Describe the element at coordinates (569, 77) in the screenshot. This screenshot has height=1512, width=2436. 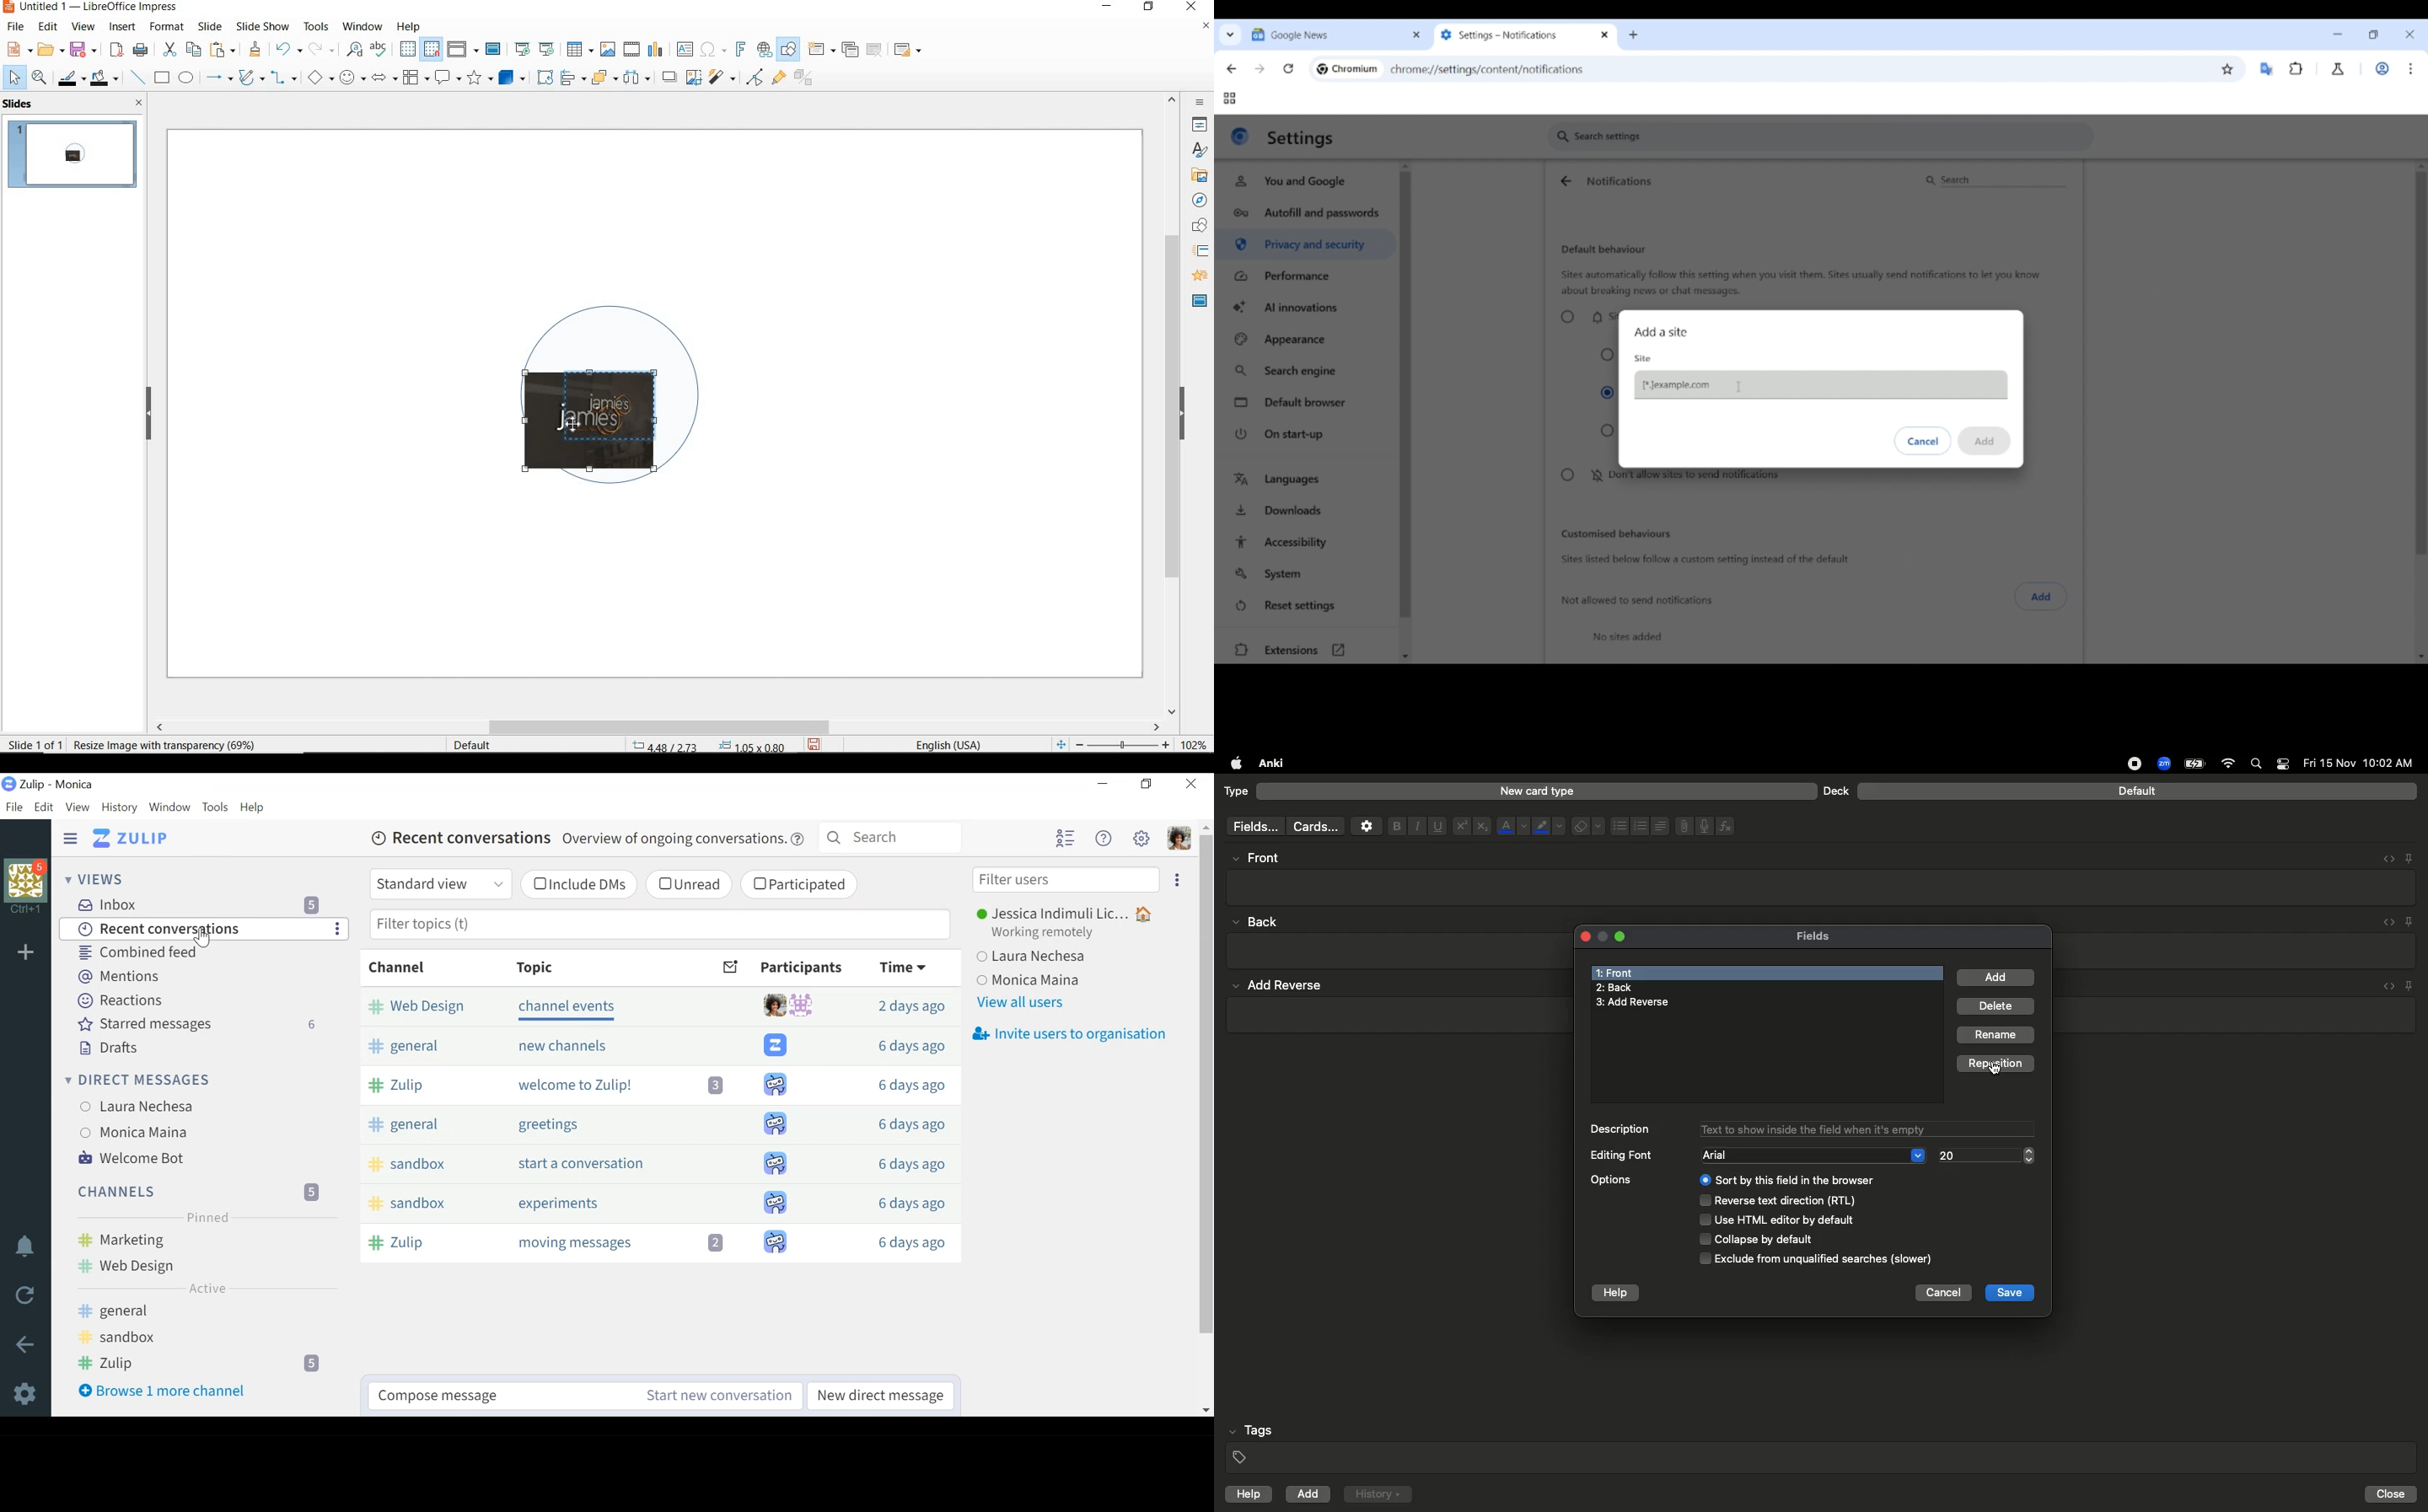
I see `align objects` at that location.